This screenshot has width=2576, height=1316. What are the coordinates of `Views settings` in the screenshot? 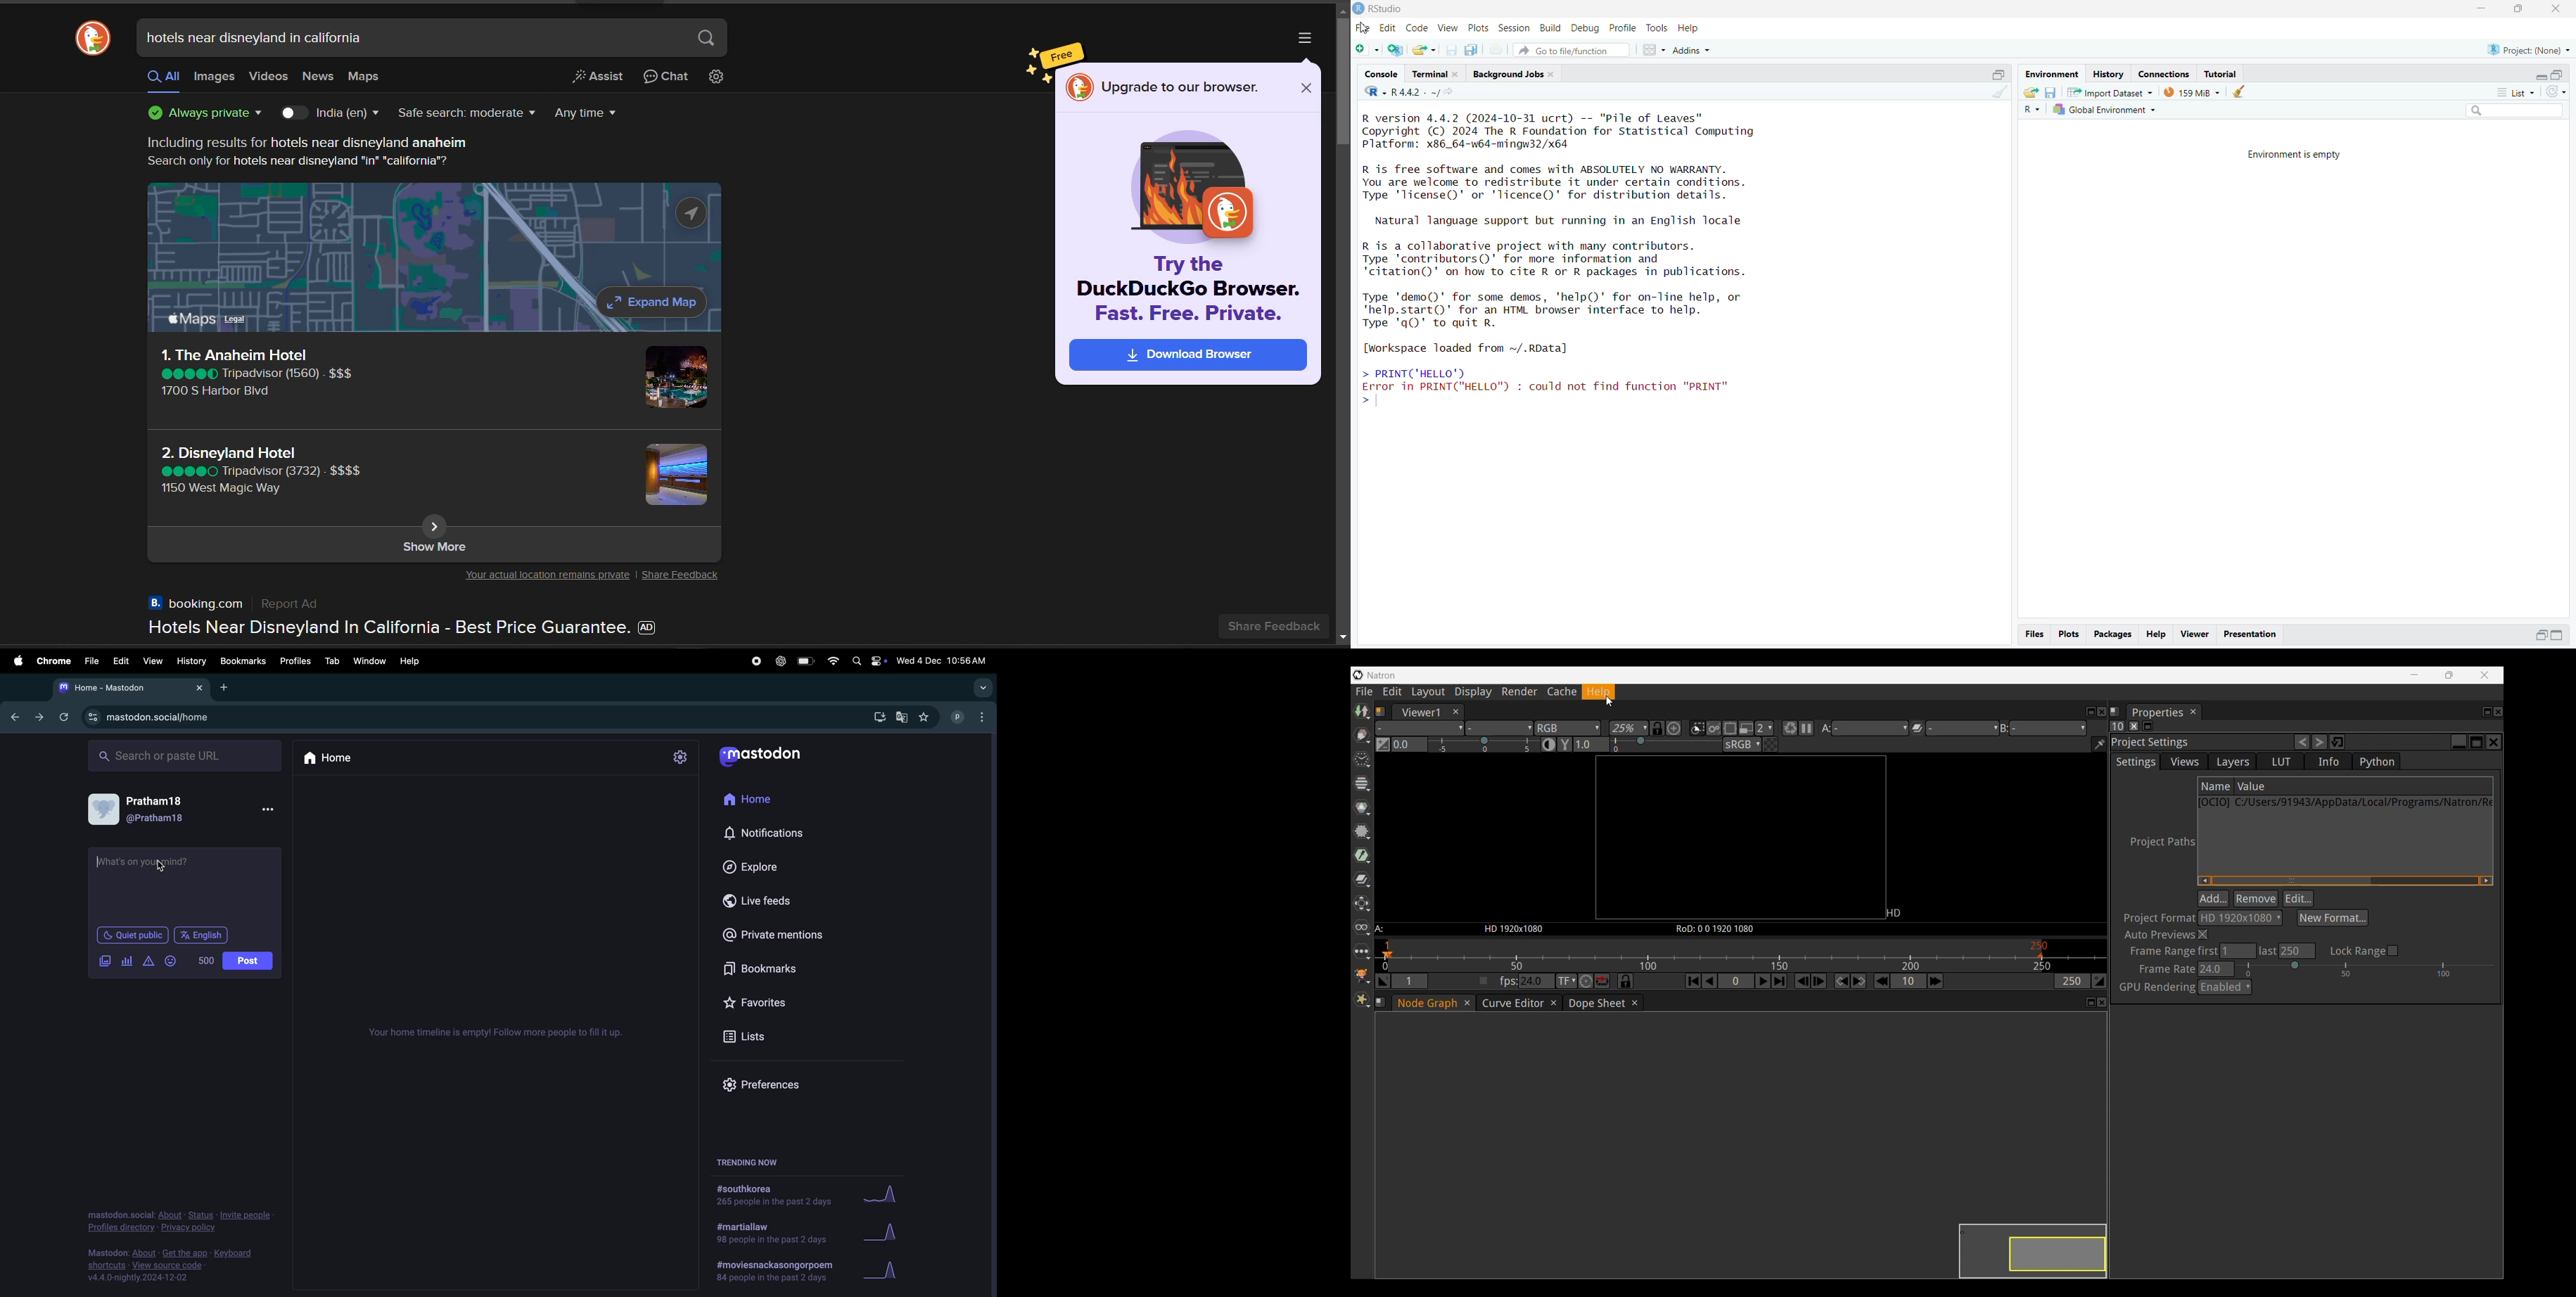 It's located at (2185, 761).